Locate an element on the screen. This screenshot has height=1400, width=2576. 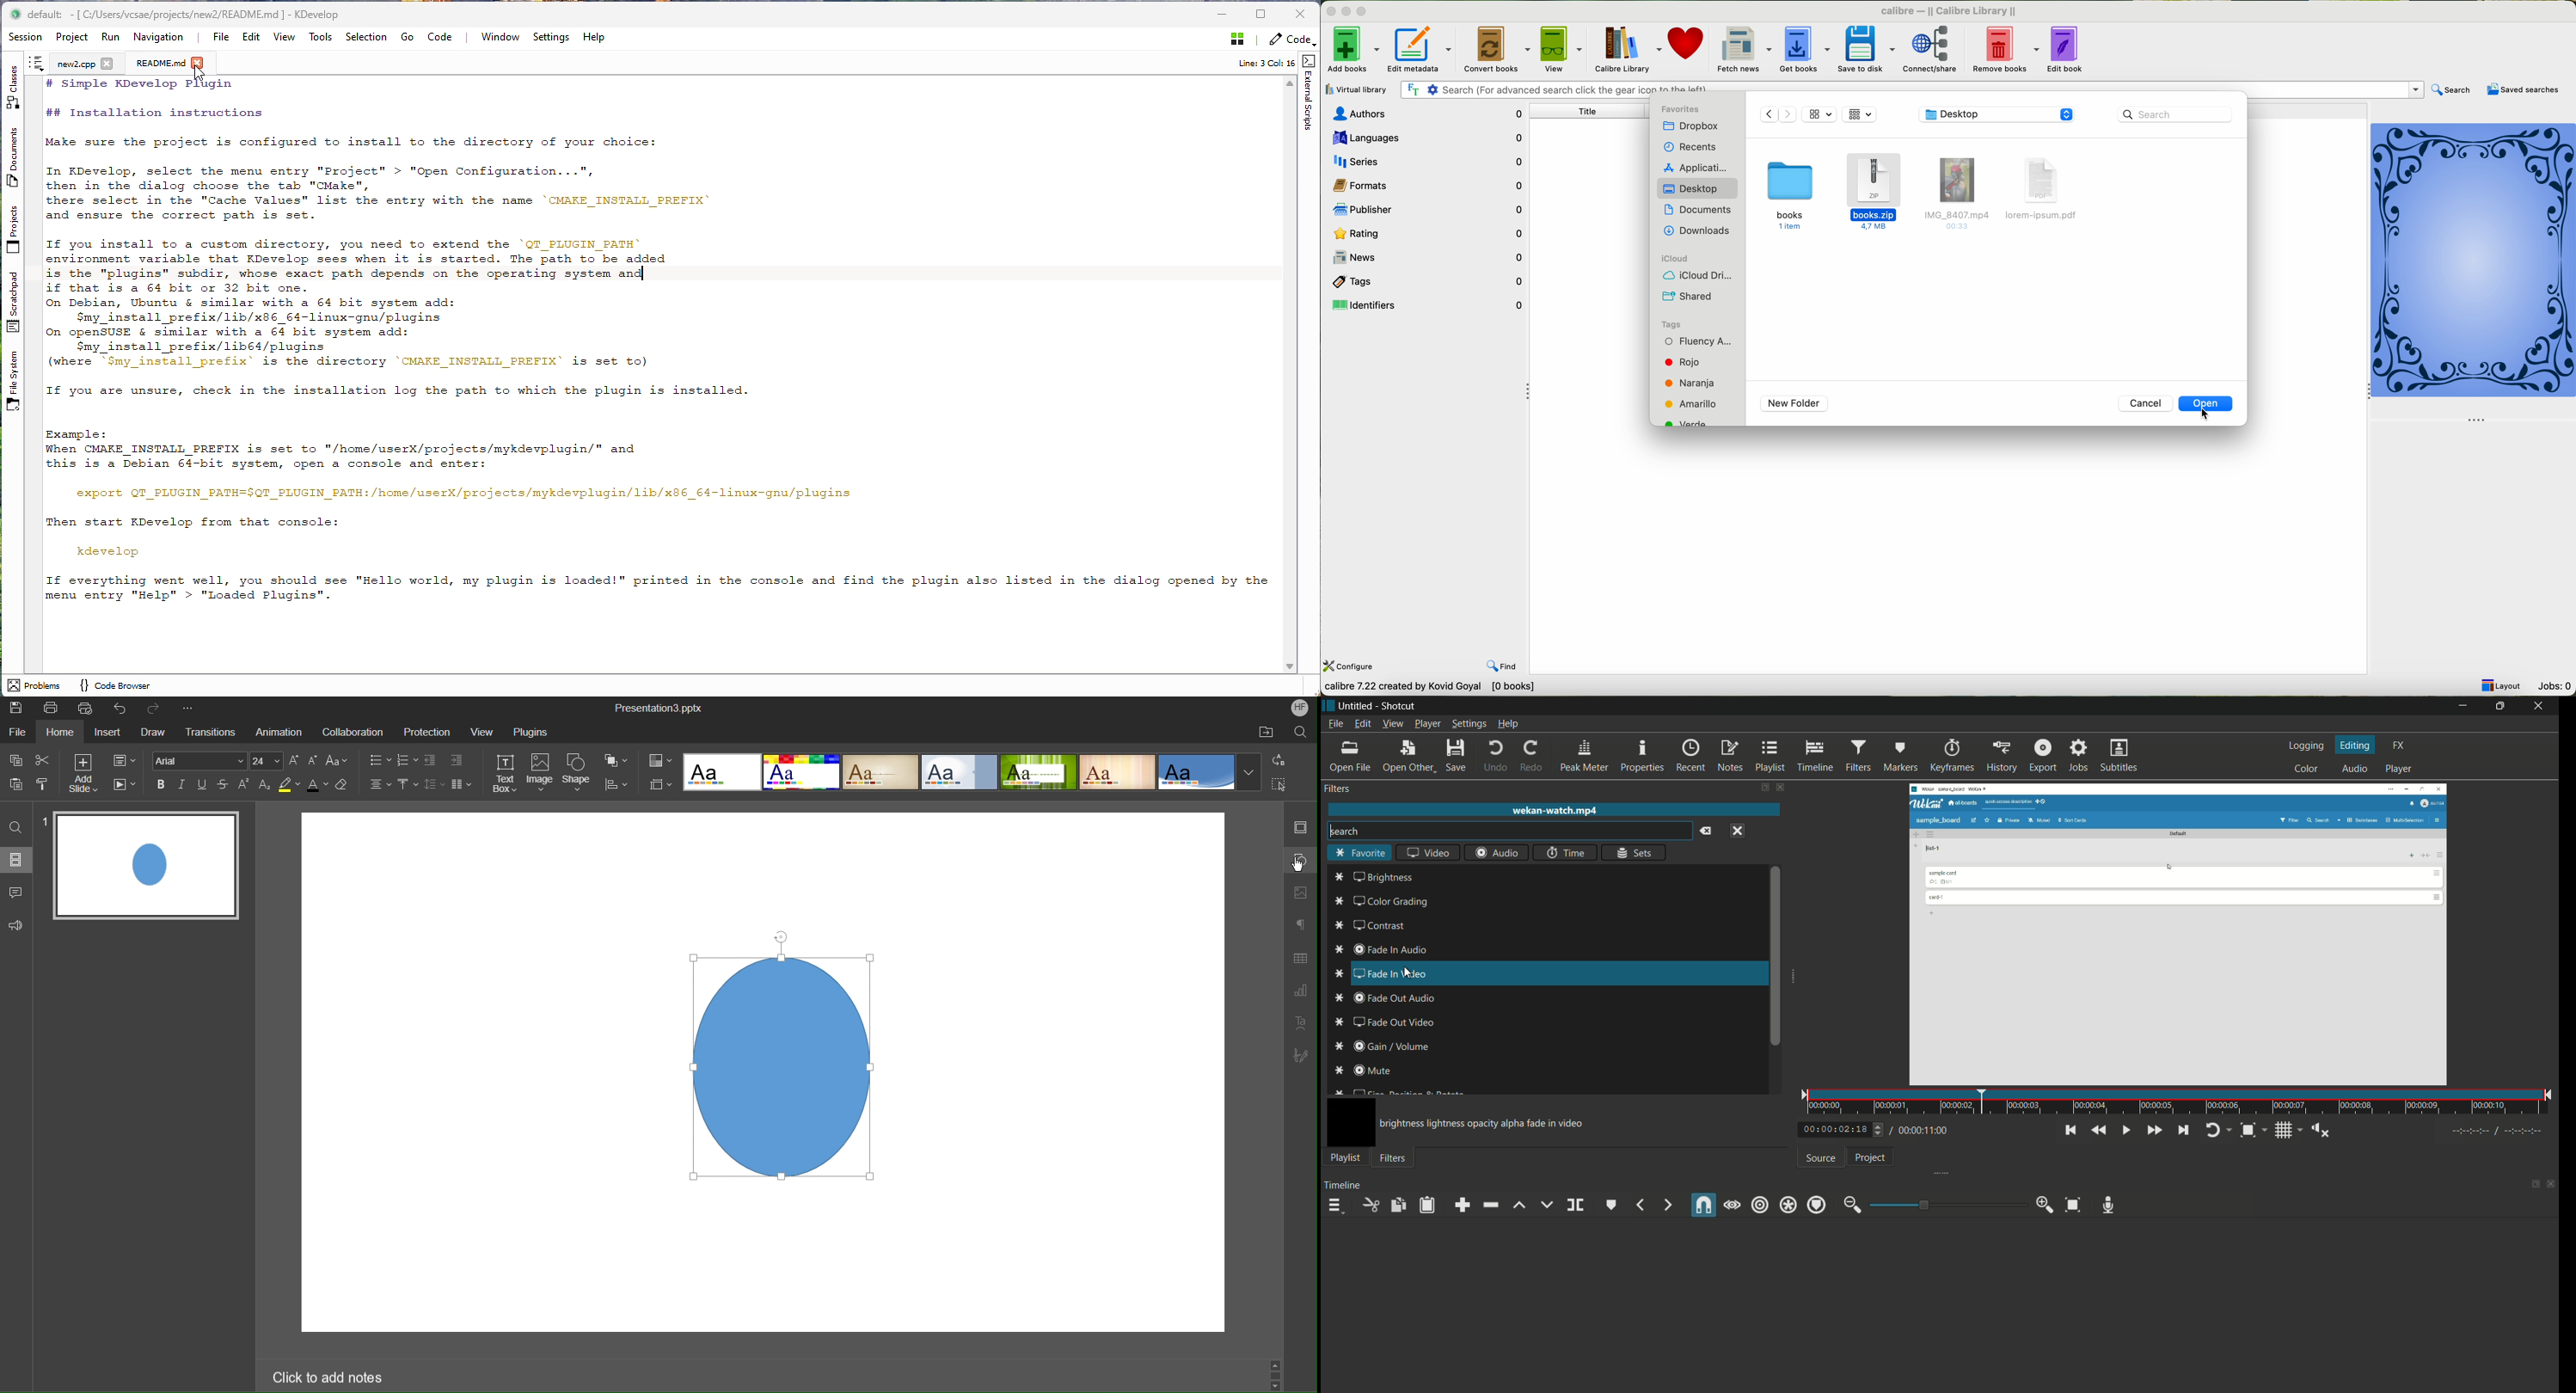
More is located at coordinates (188, 706).